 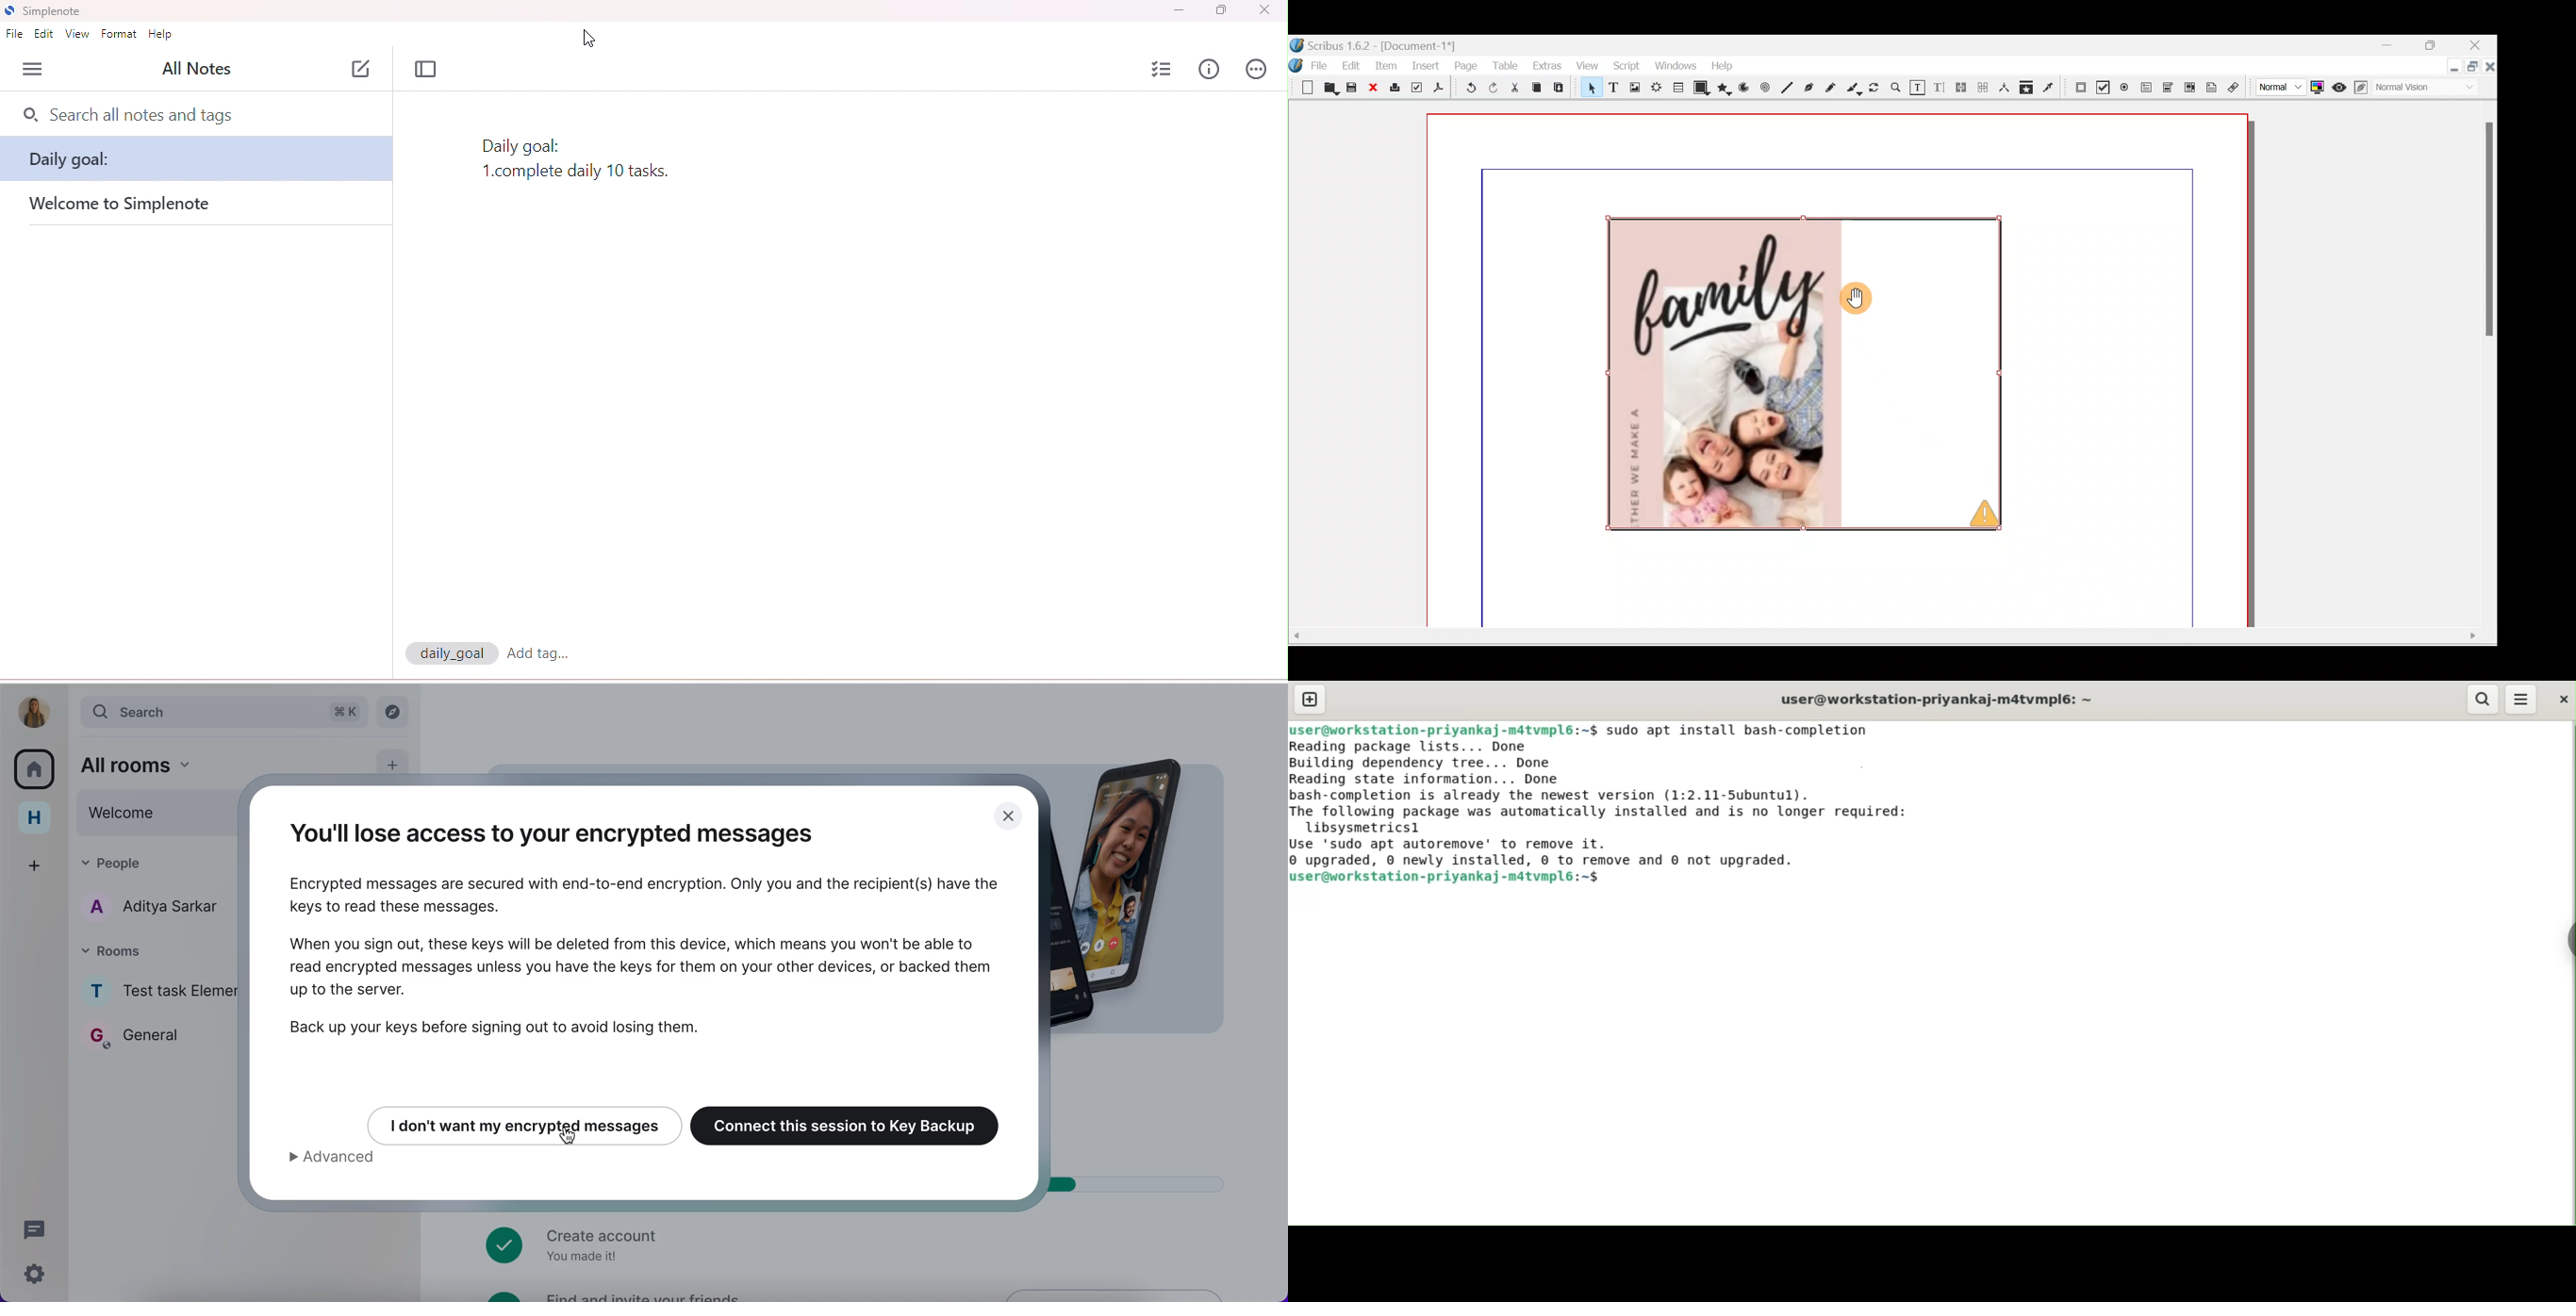 I want to click on Render frame, so click(x=1655, y=88).